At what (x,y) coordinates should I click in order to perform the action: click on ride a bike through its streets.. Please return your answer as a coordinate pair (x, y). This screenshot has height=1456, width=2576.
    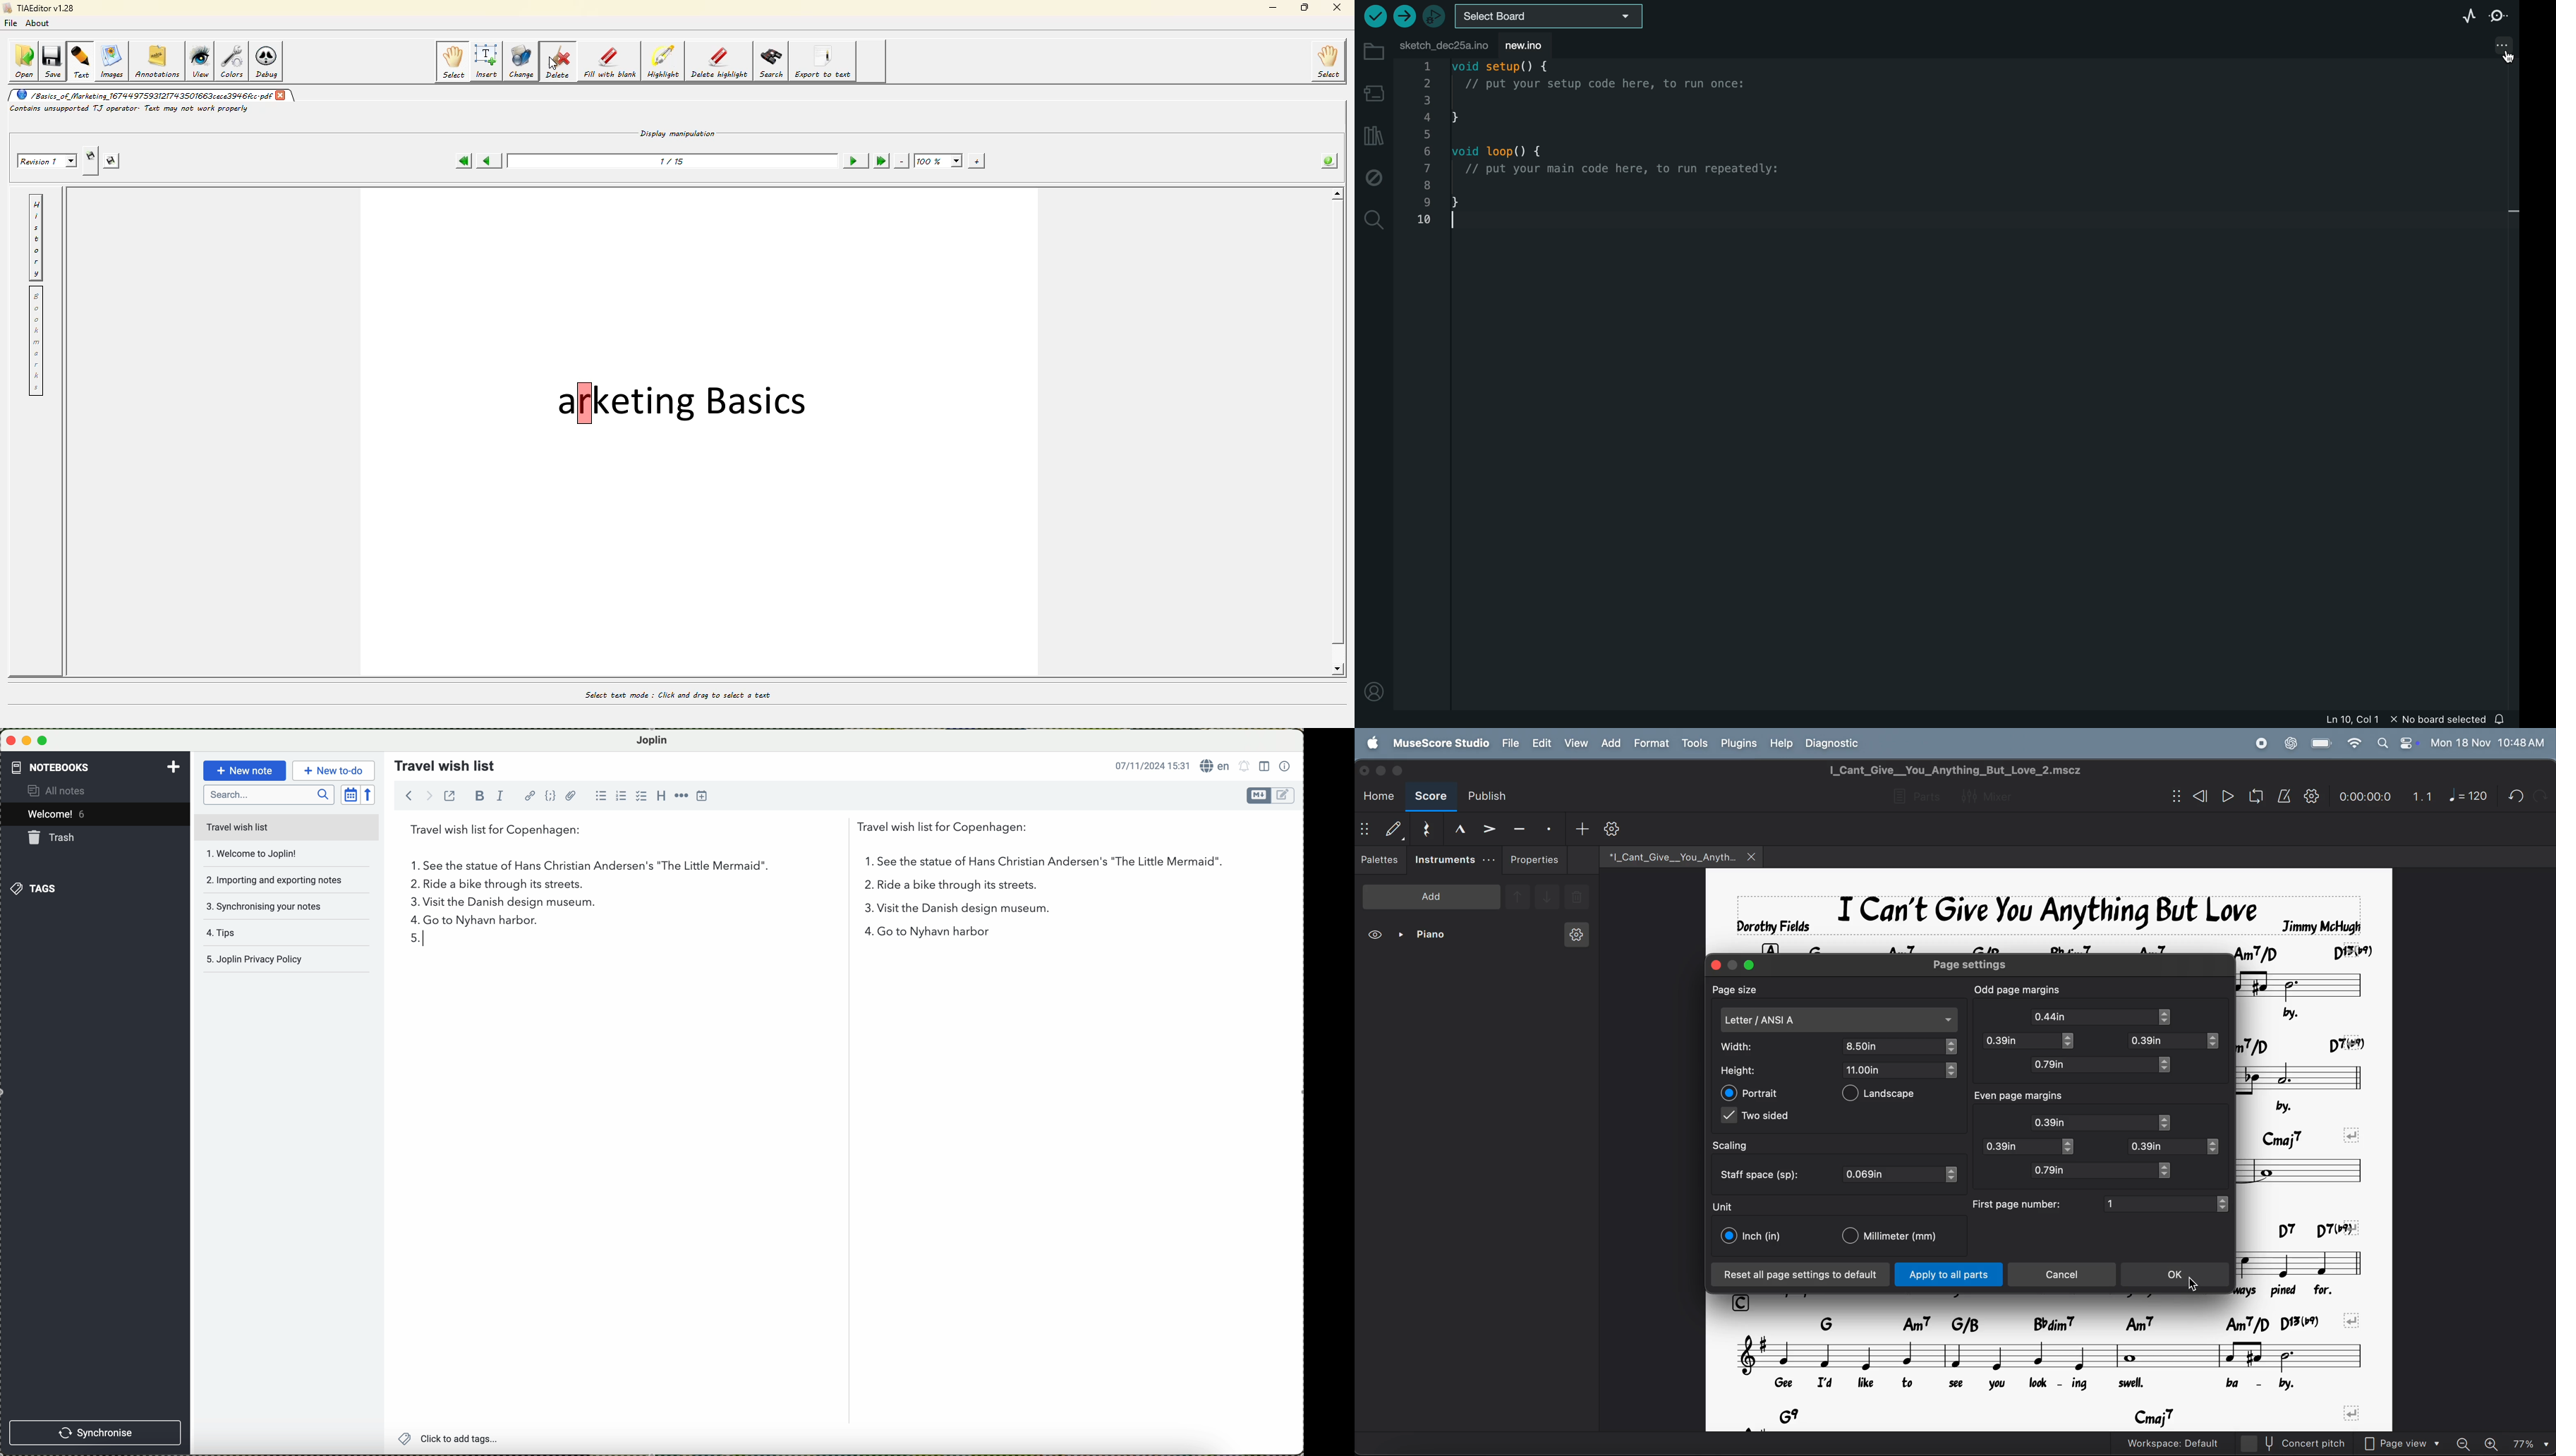
    Looking at the image, I should click on (496, 886).